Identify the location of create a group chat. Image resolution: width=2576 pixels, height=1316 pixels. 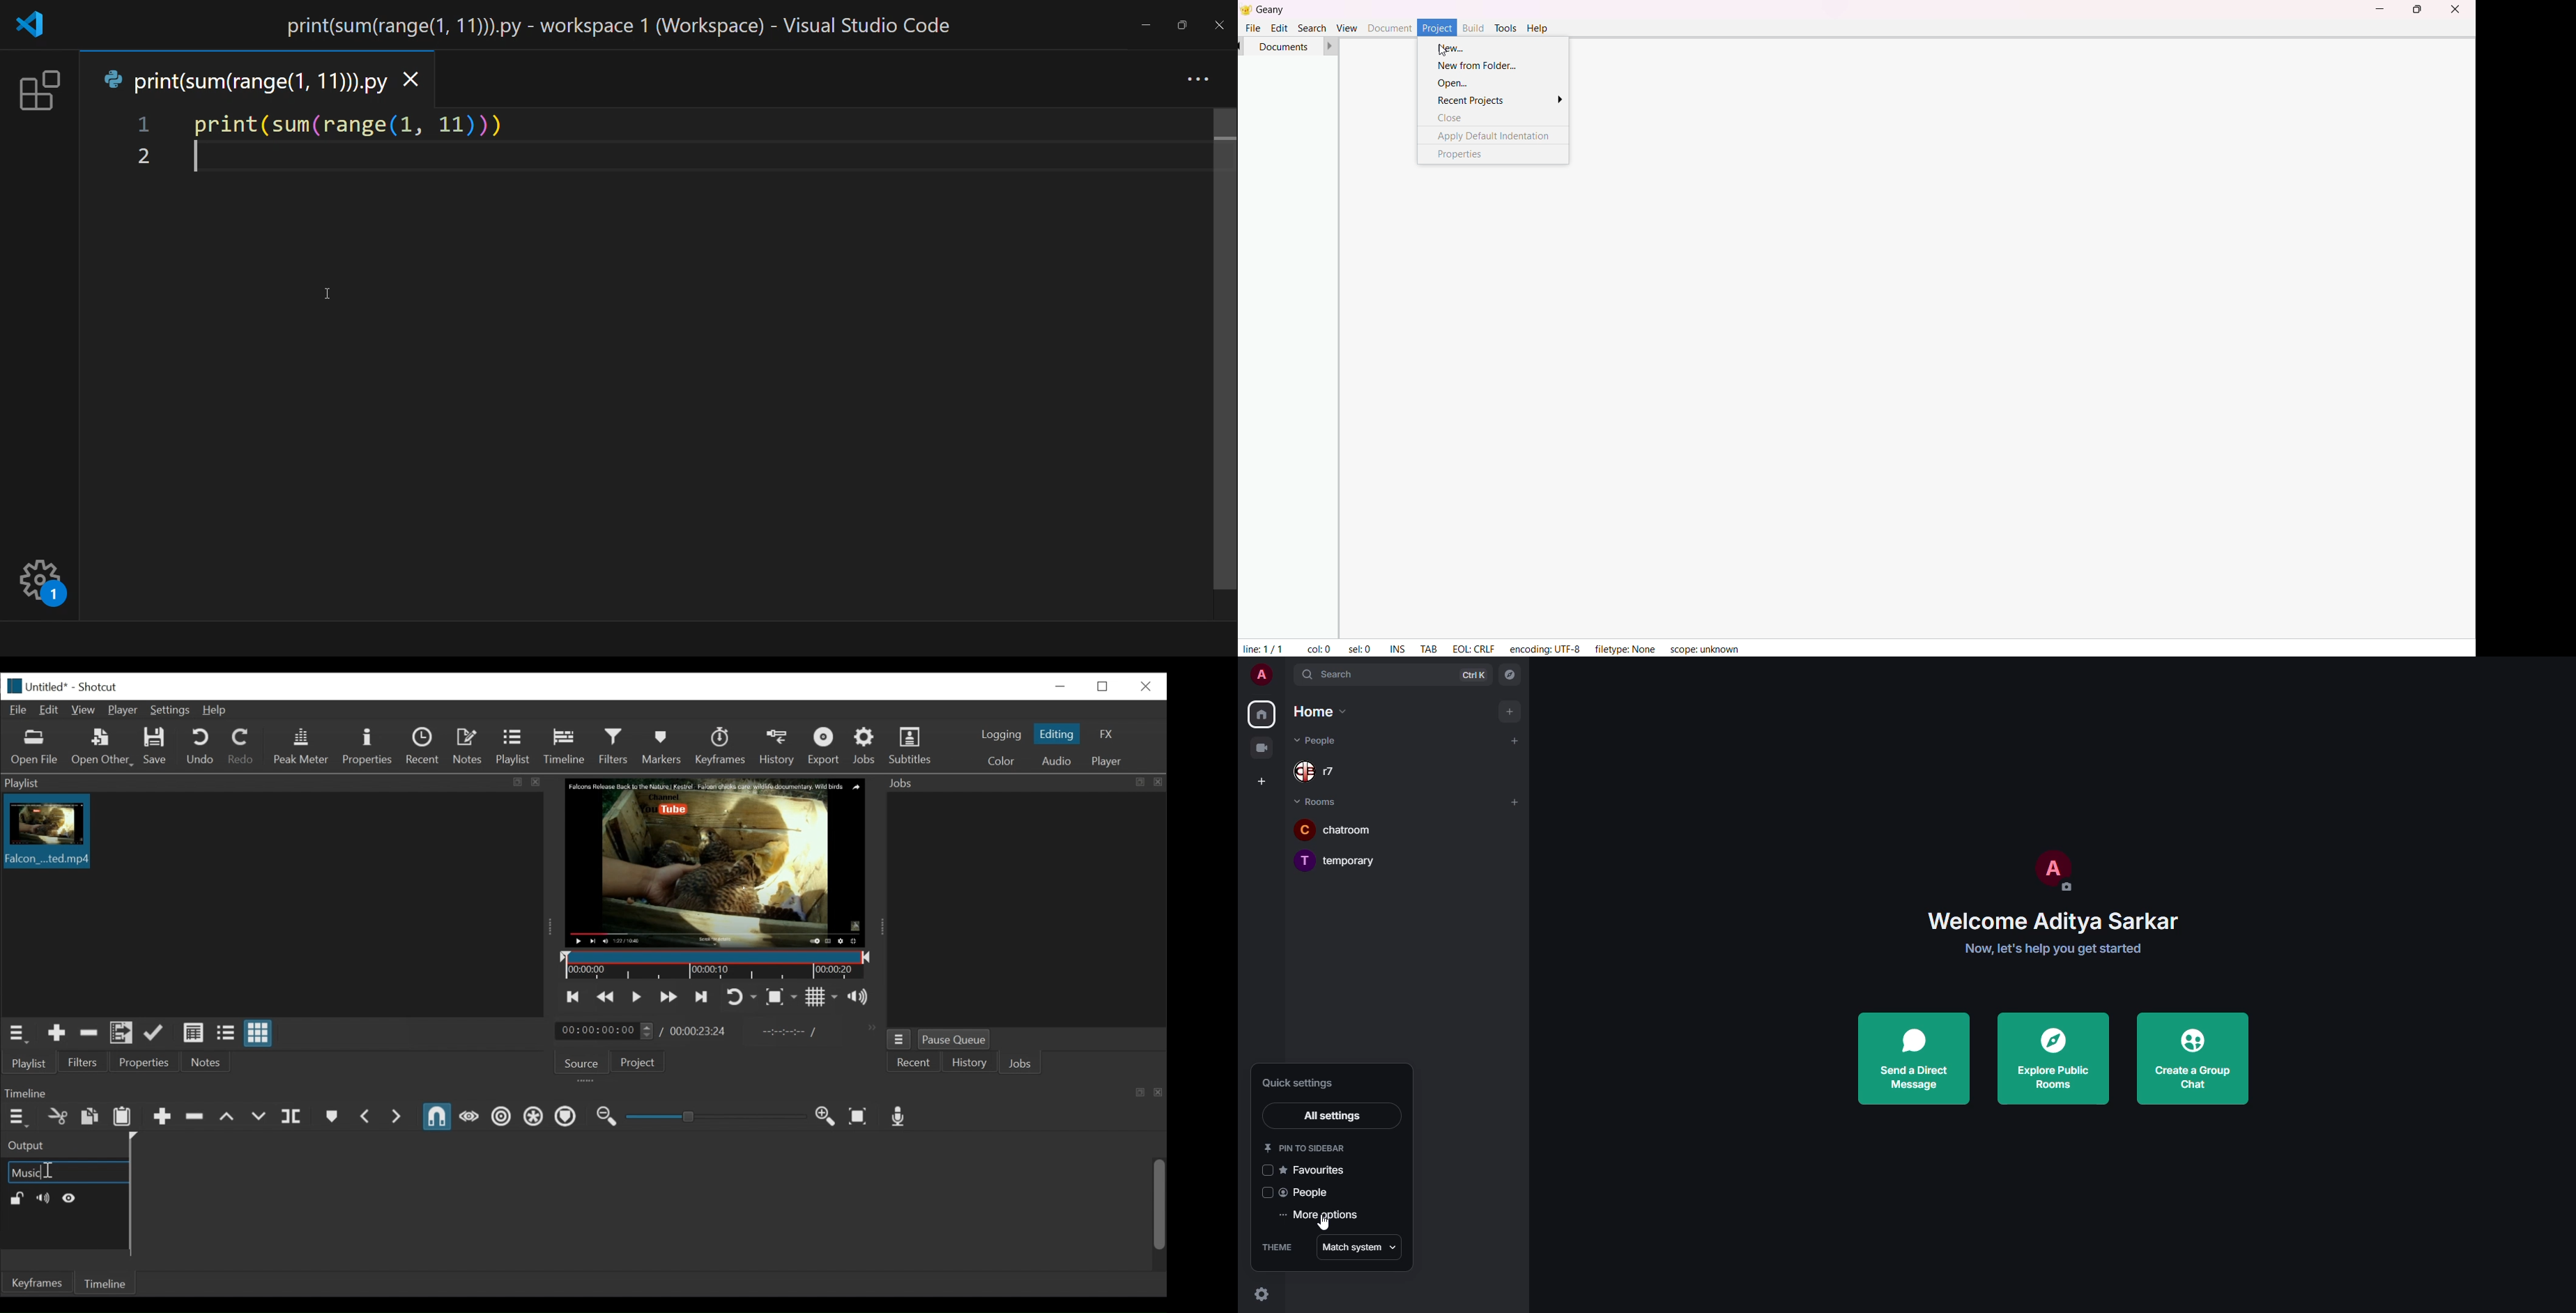
(2193, 1059).